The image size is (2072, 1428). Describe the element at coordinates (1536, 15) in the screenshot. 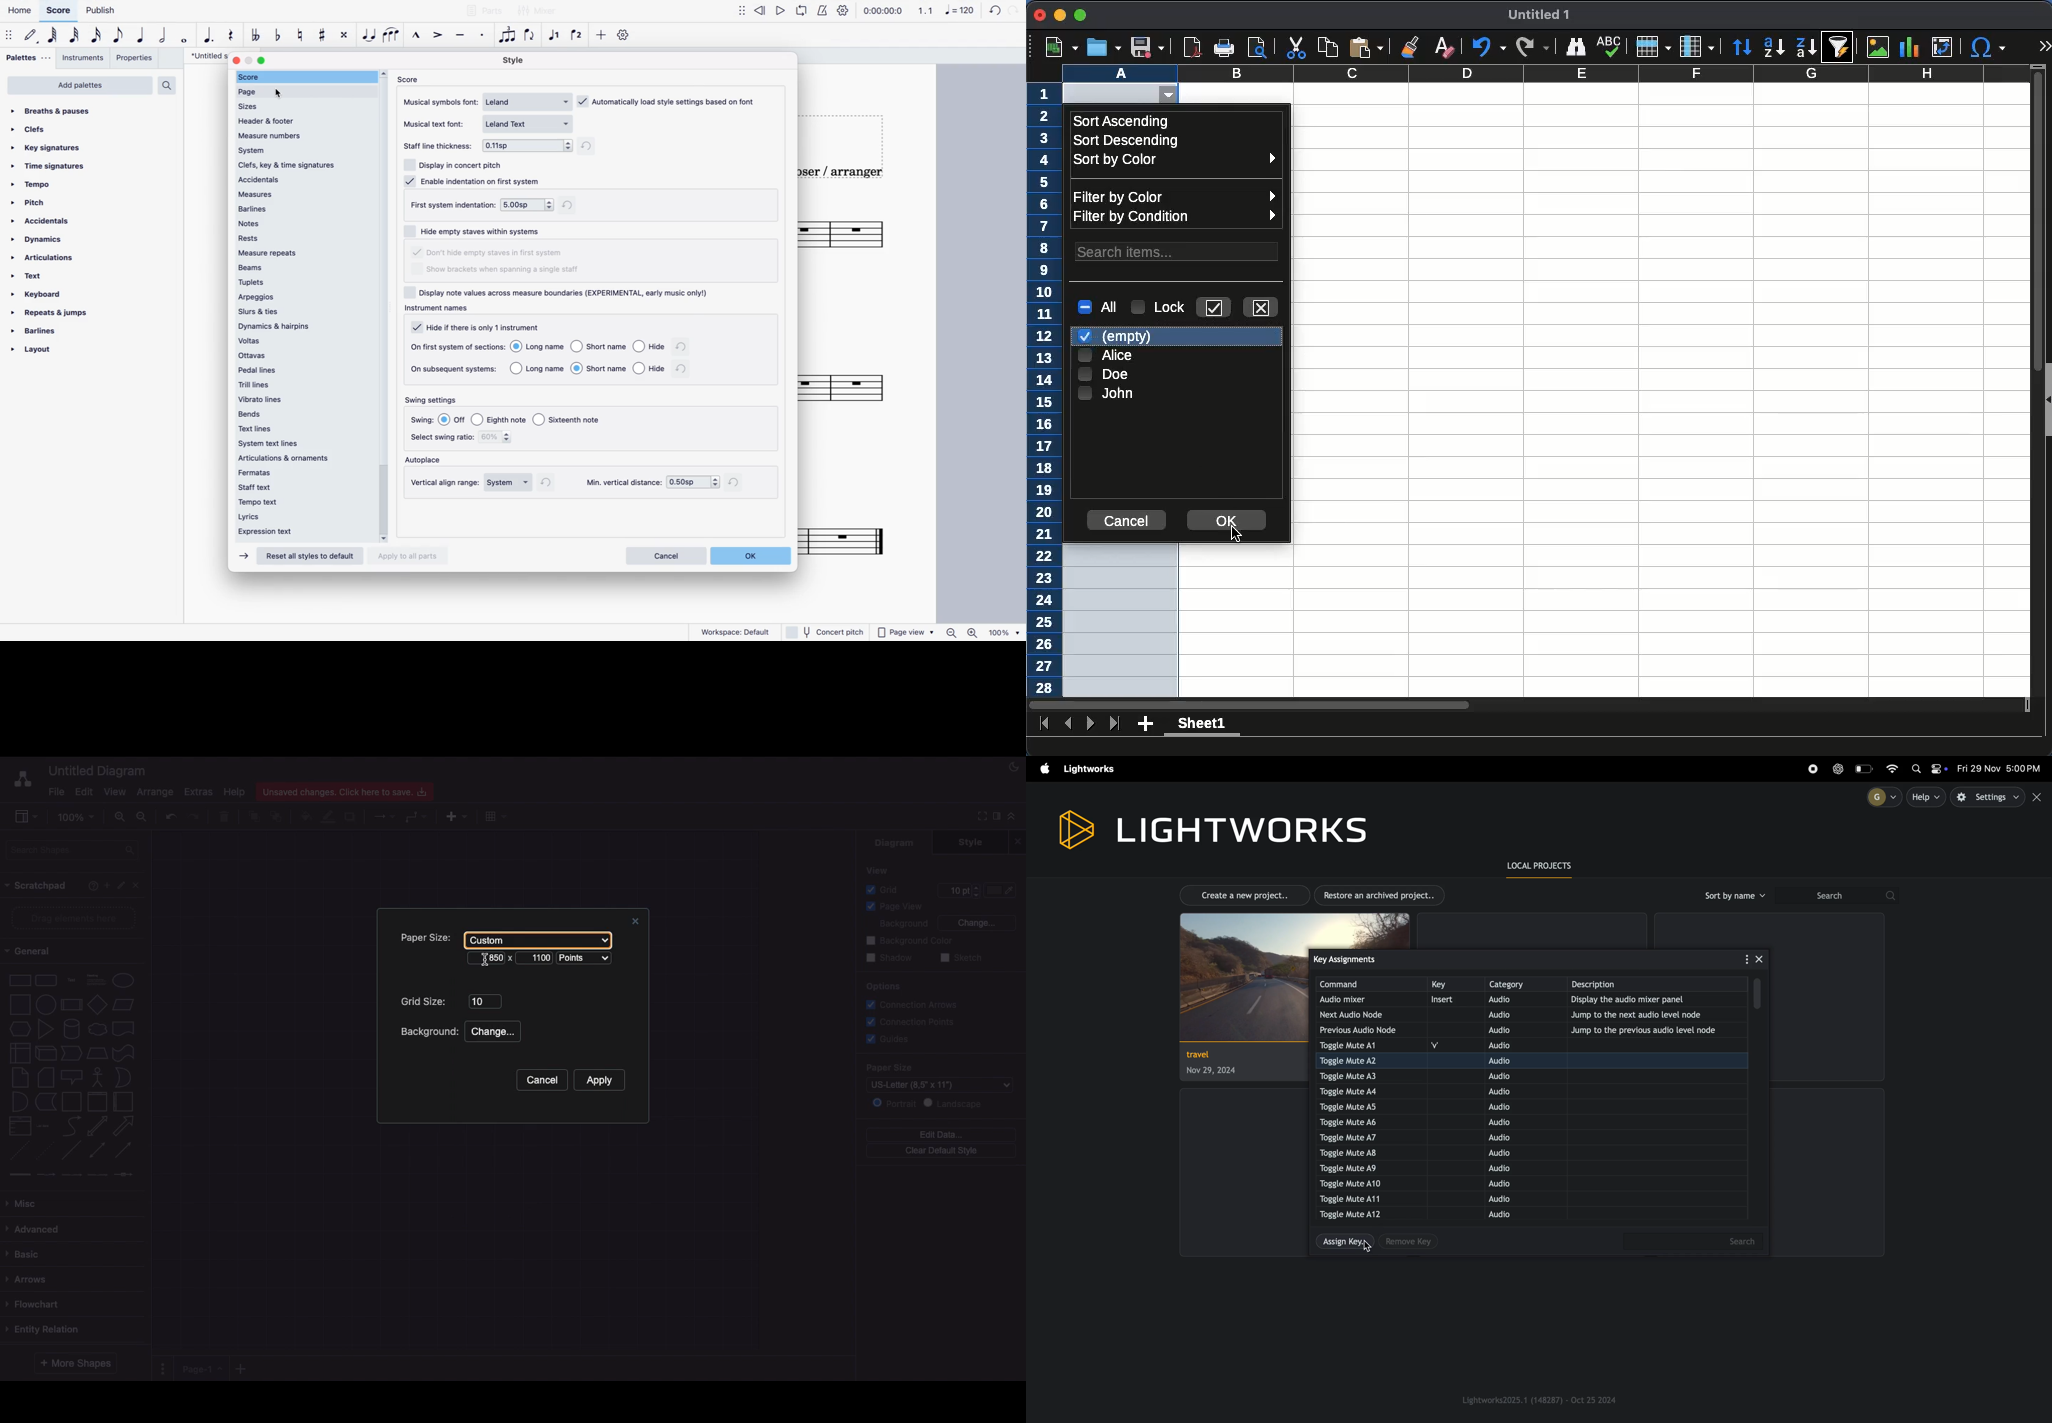

I see `untitled 1` at that location.